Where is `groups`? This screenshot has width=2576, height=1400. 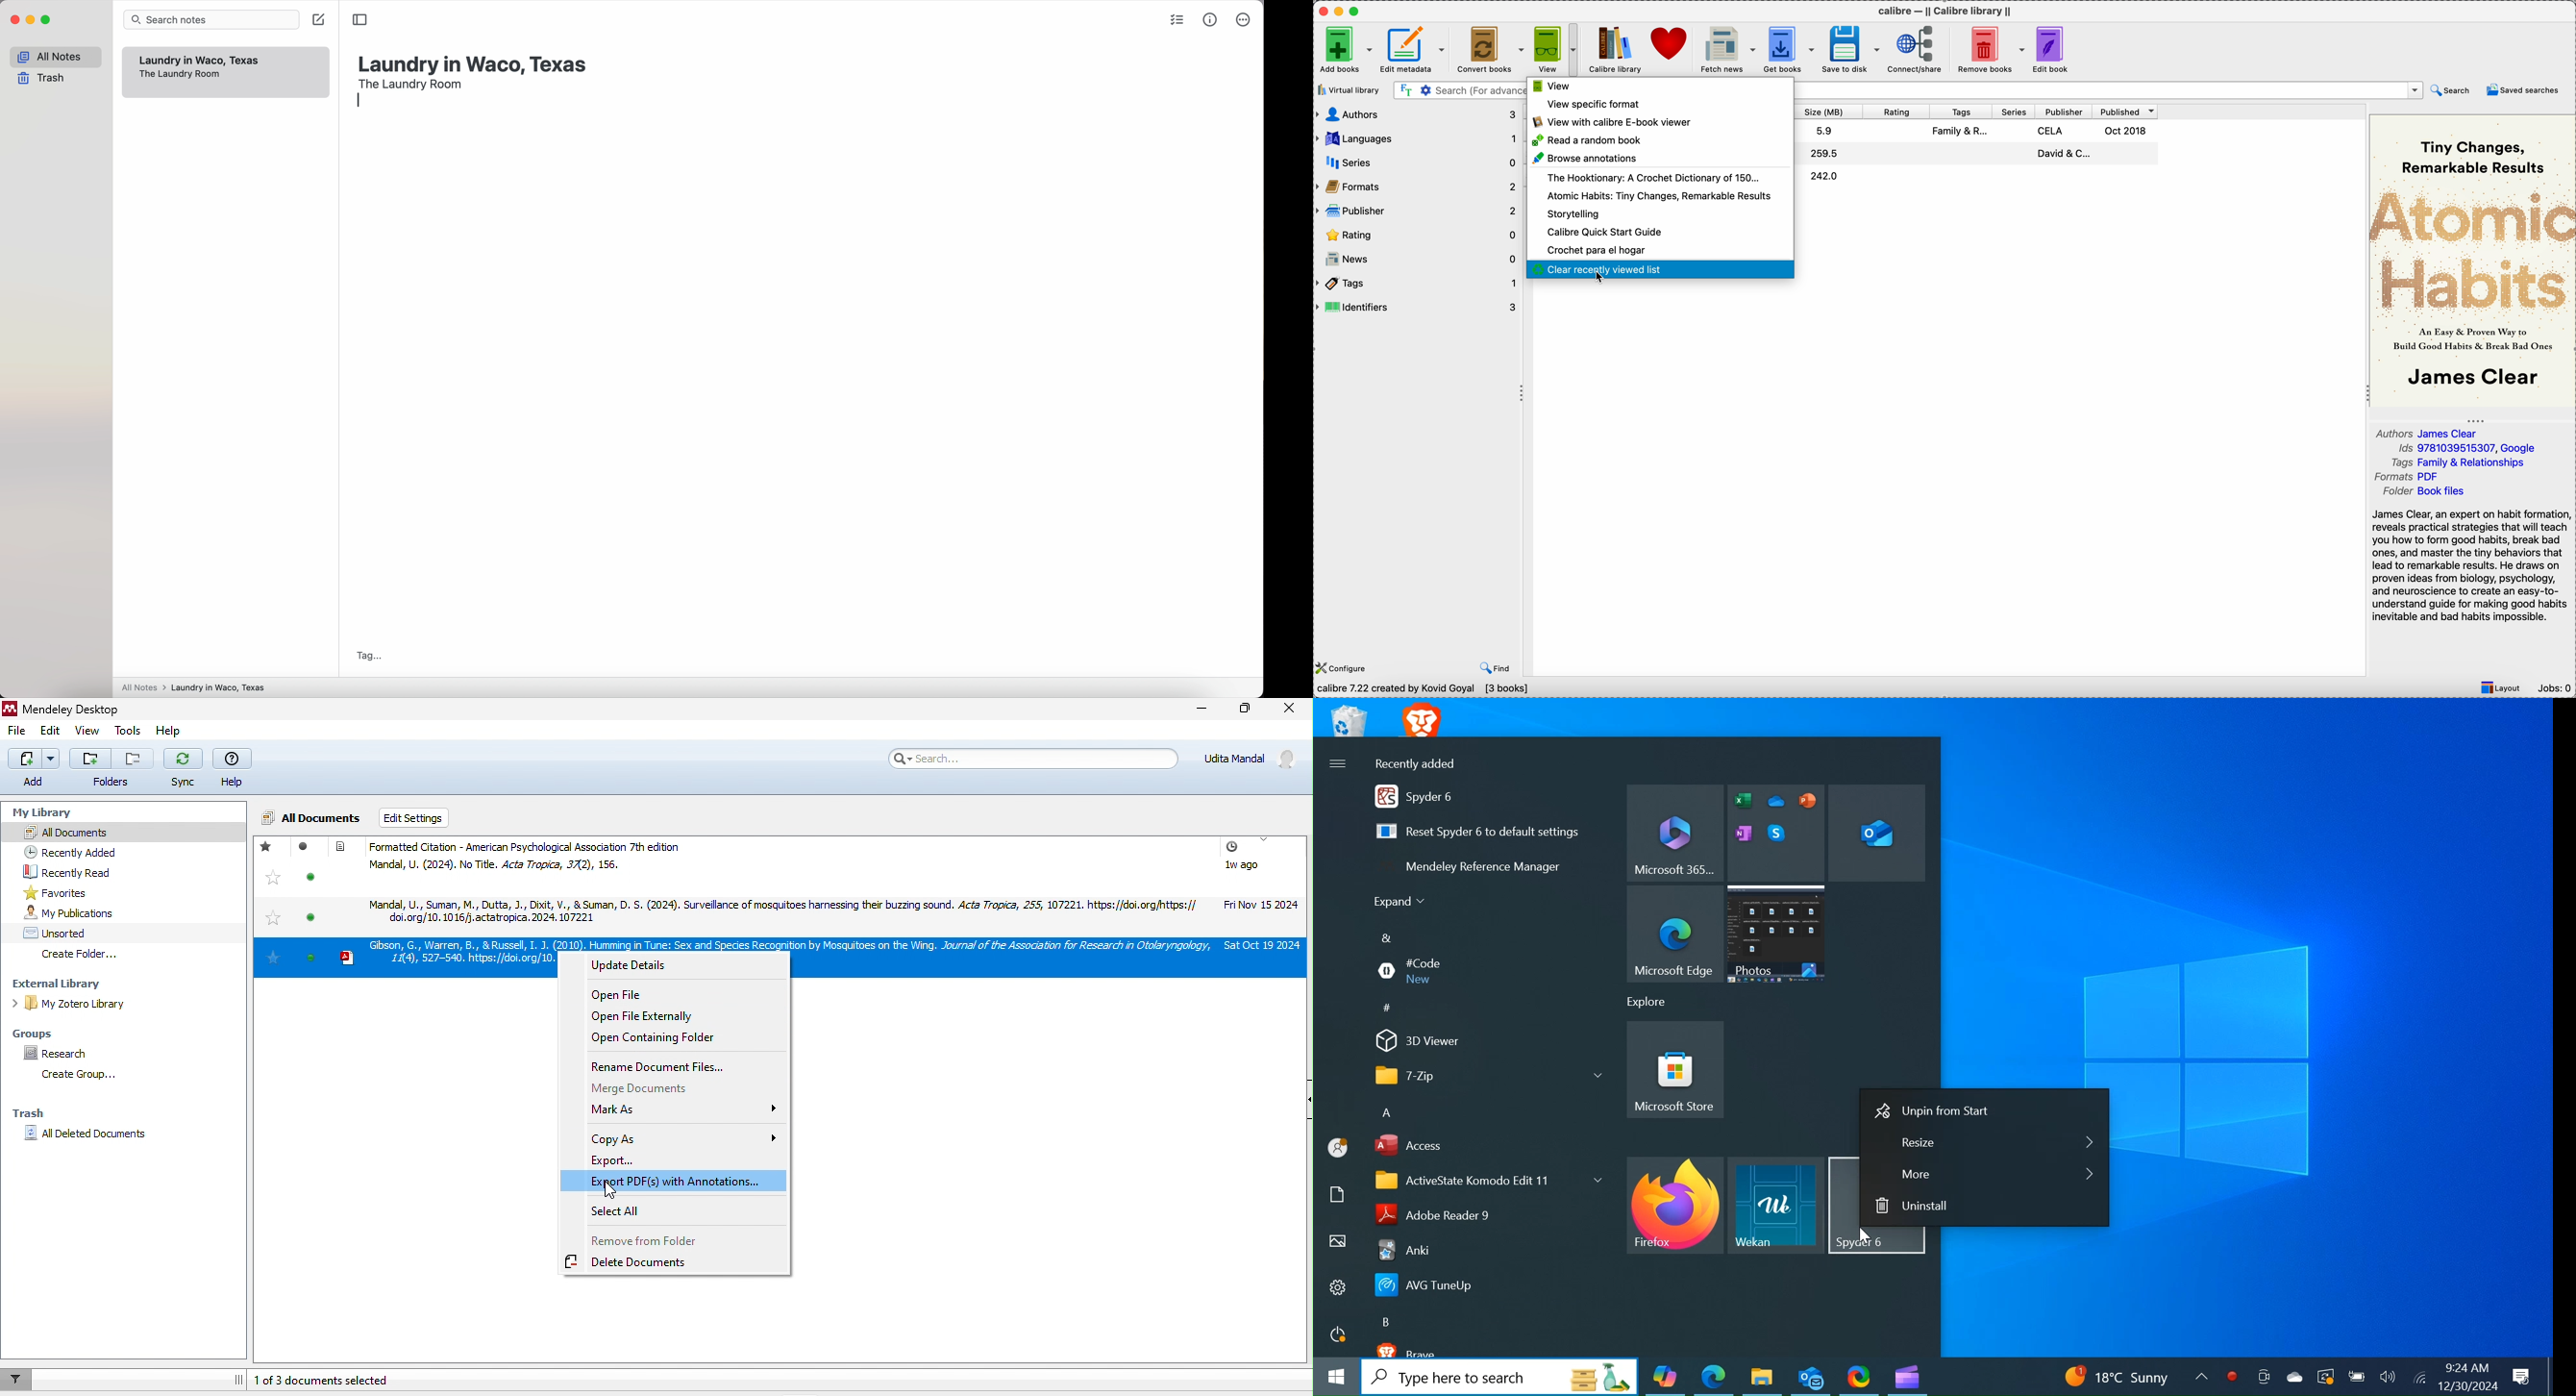 groups is located at coordinates (37, 1035).